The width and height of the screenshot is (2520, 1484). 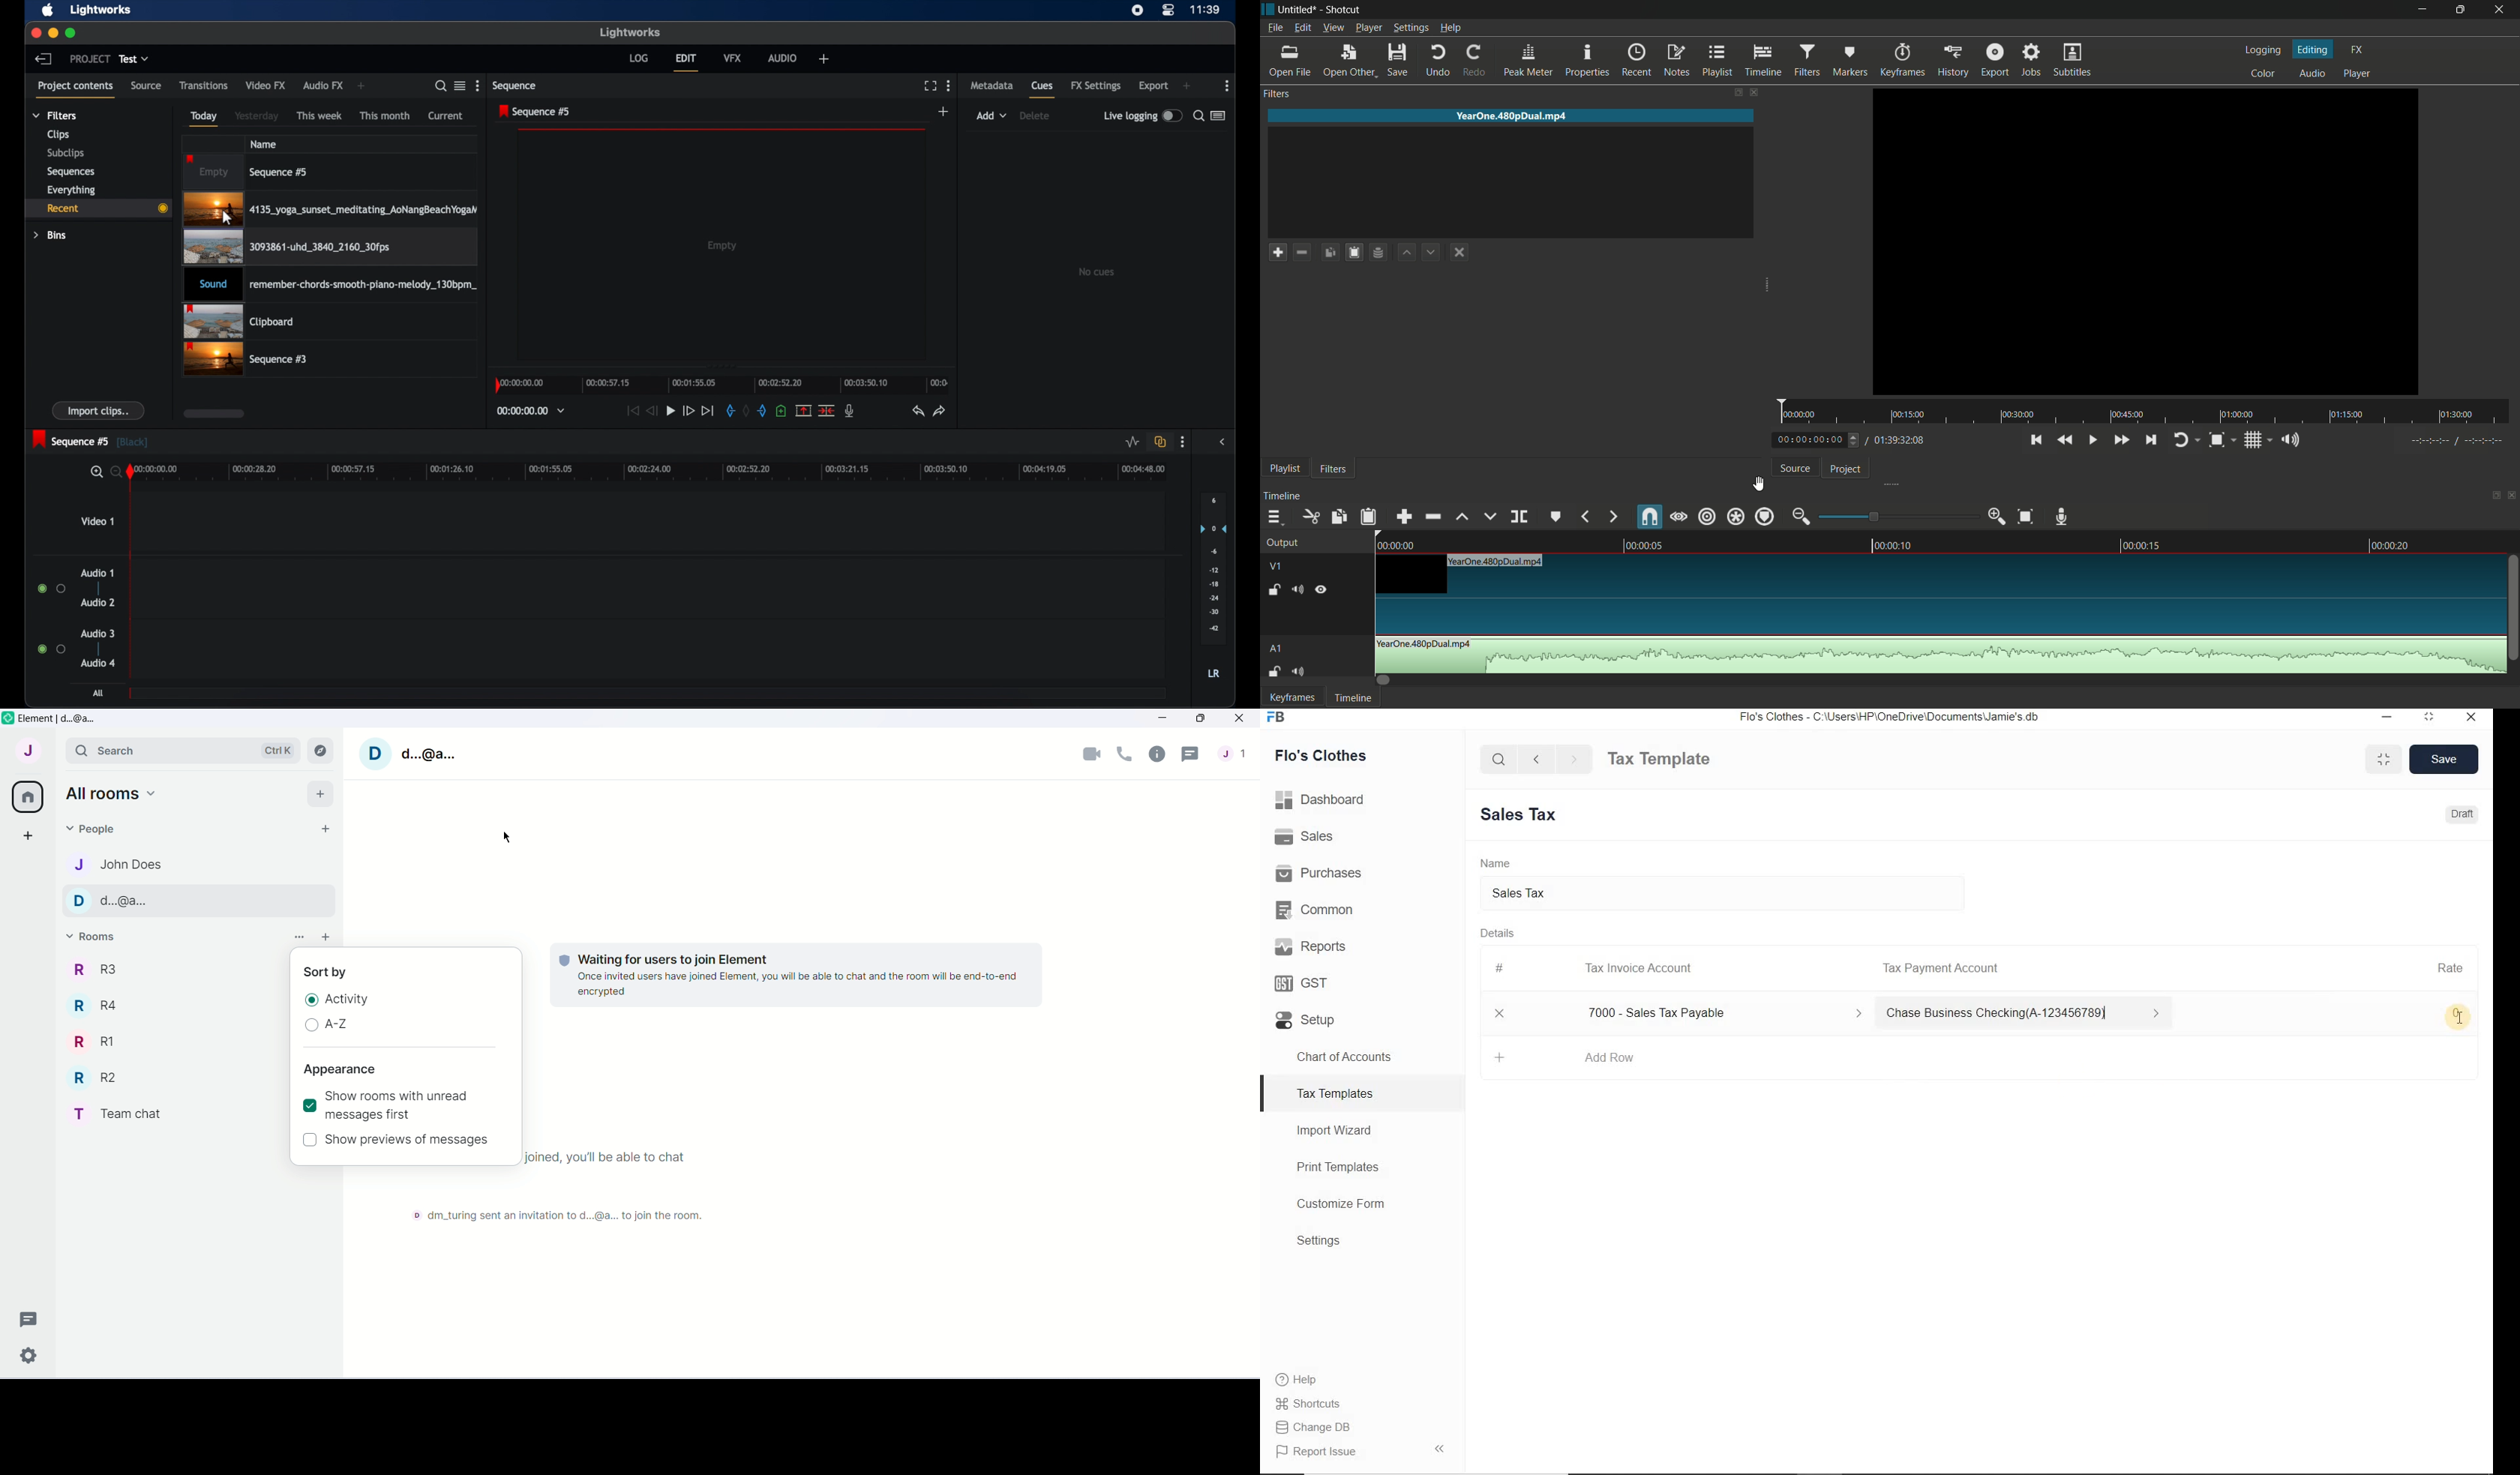 I want to click on filters, so click(x=1807, y=60).